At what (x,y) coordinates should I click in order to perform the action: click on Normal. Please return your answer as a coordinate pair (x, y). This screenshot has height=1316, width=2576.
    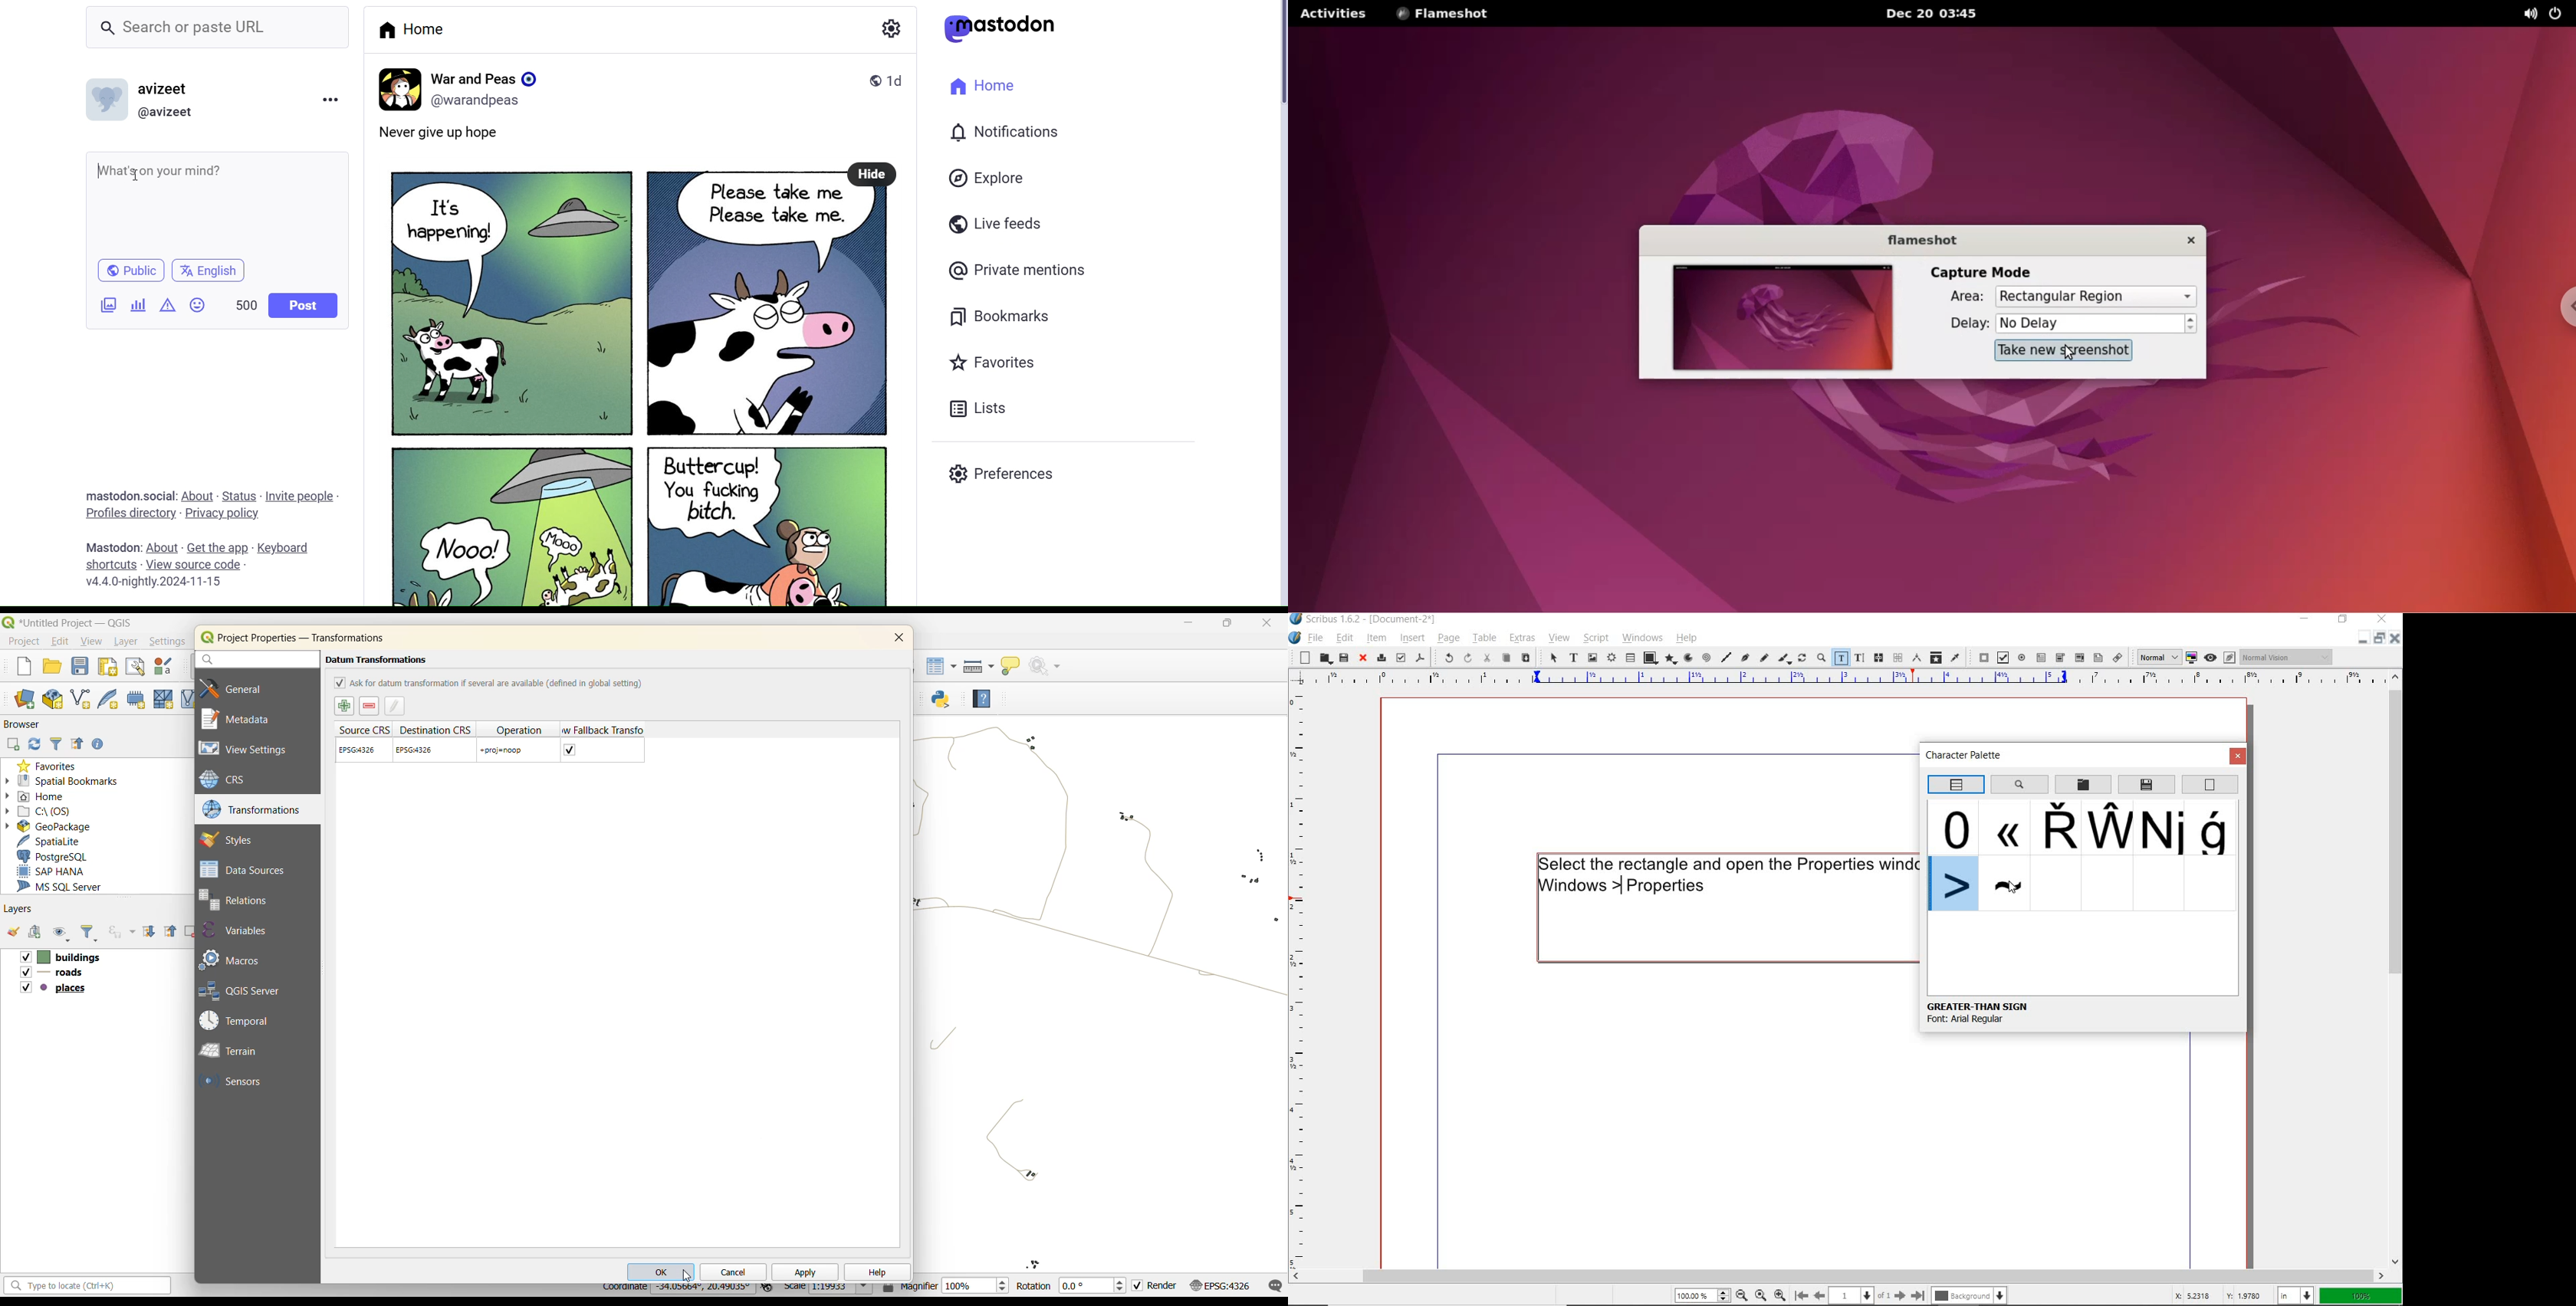
    Looking at the image, I should click on (2155, 656).